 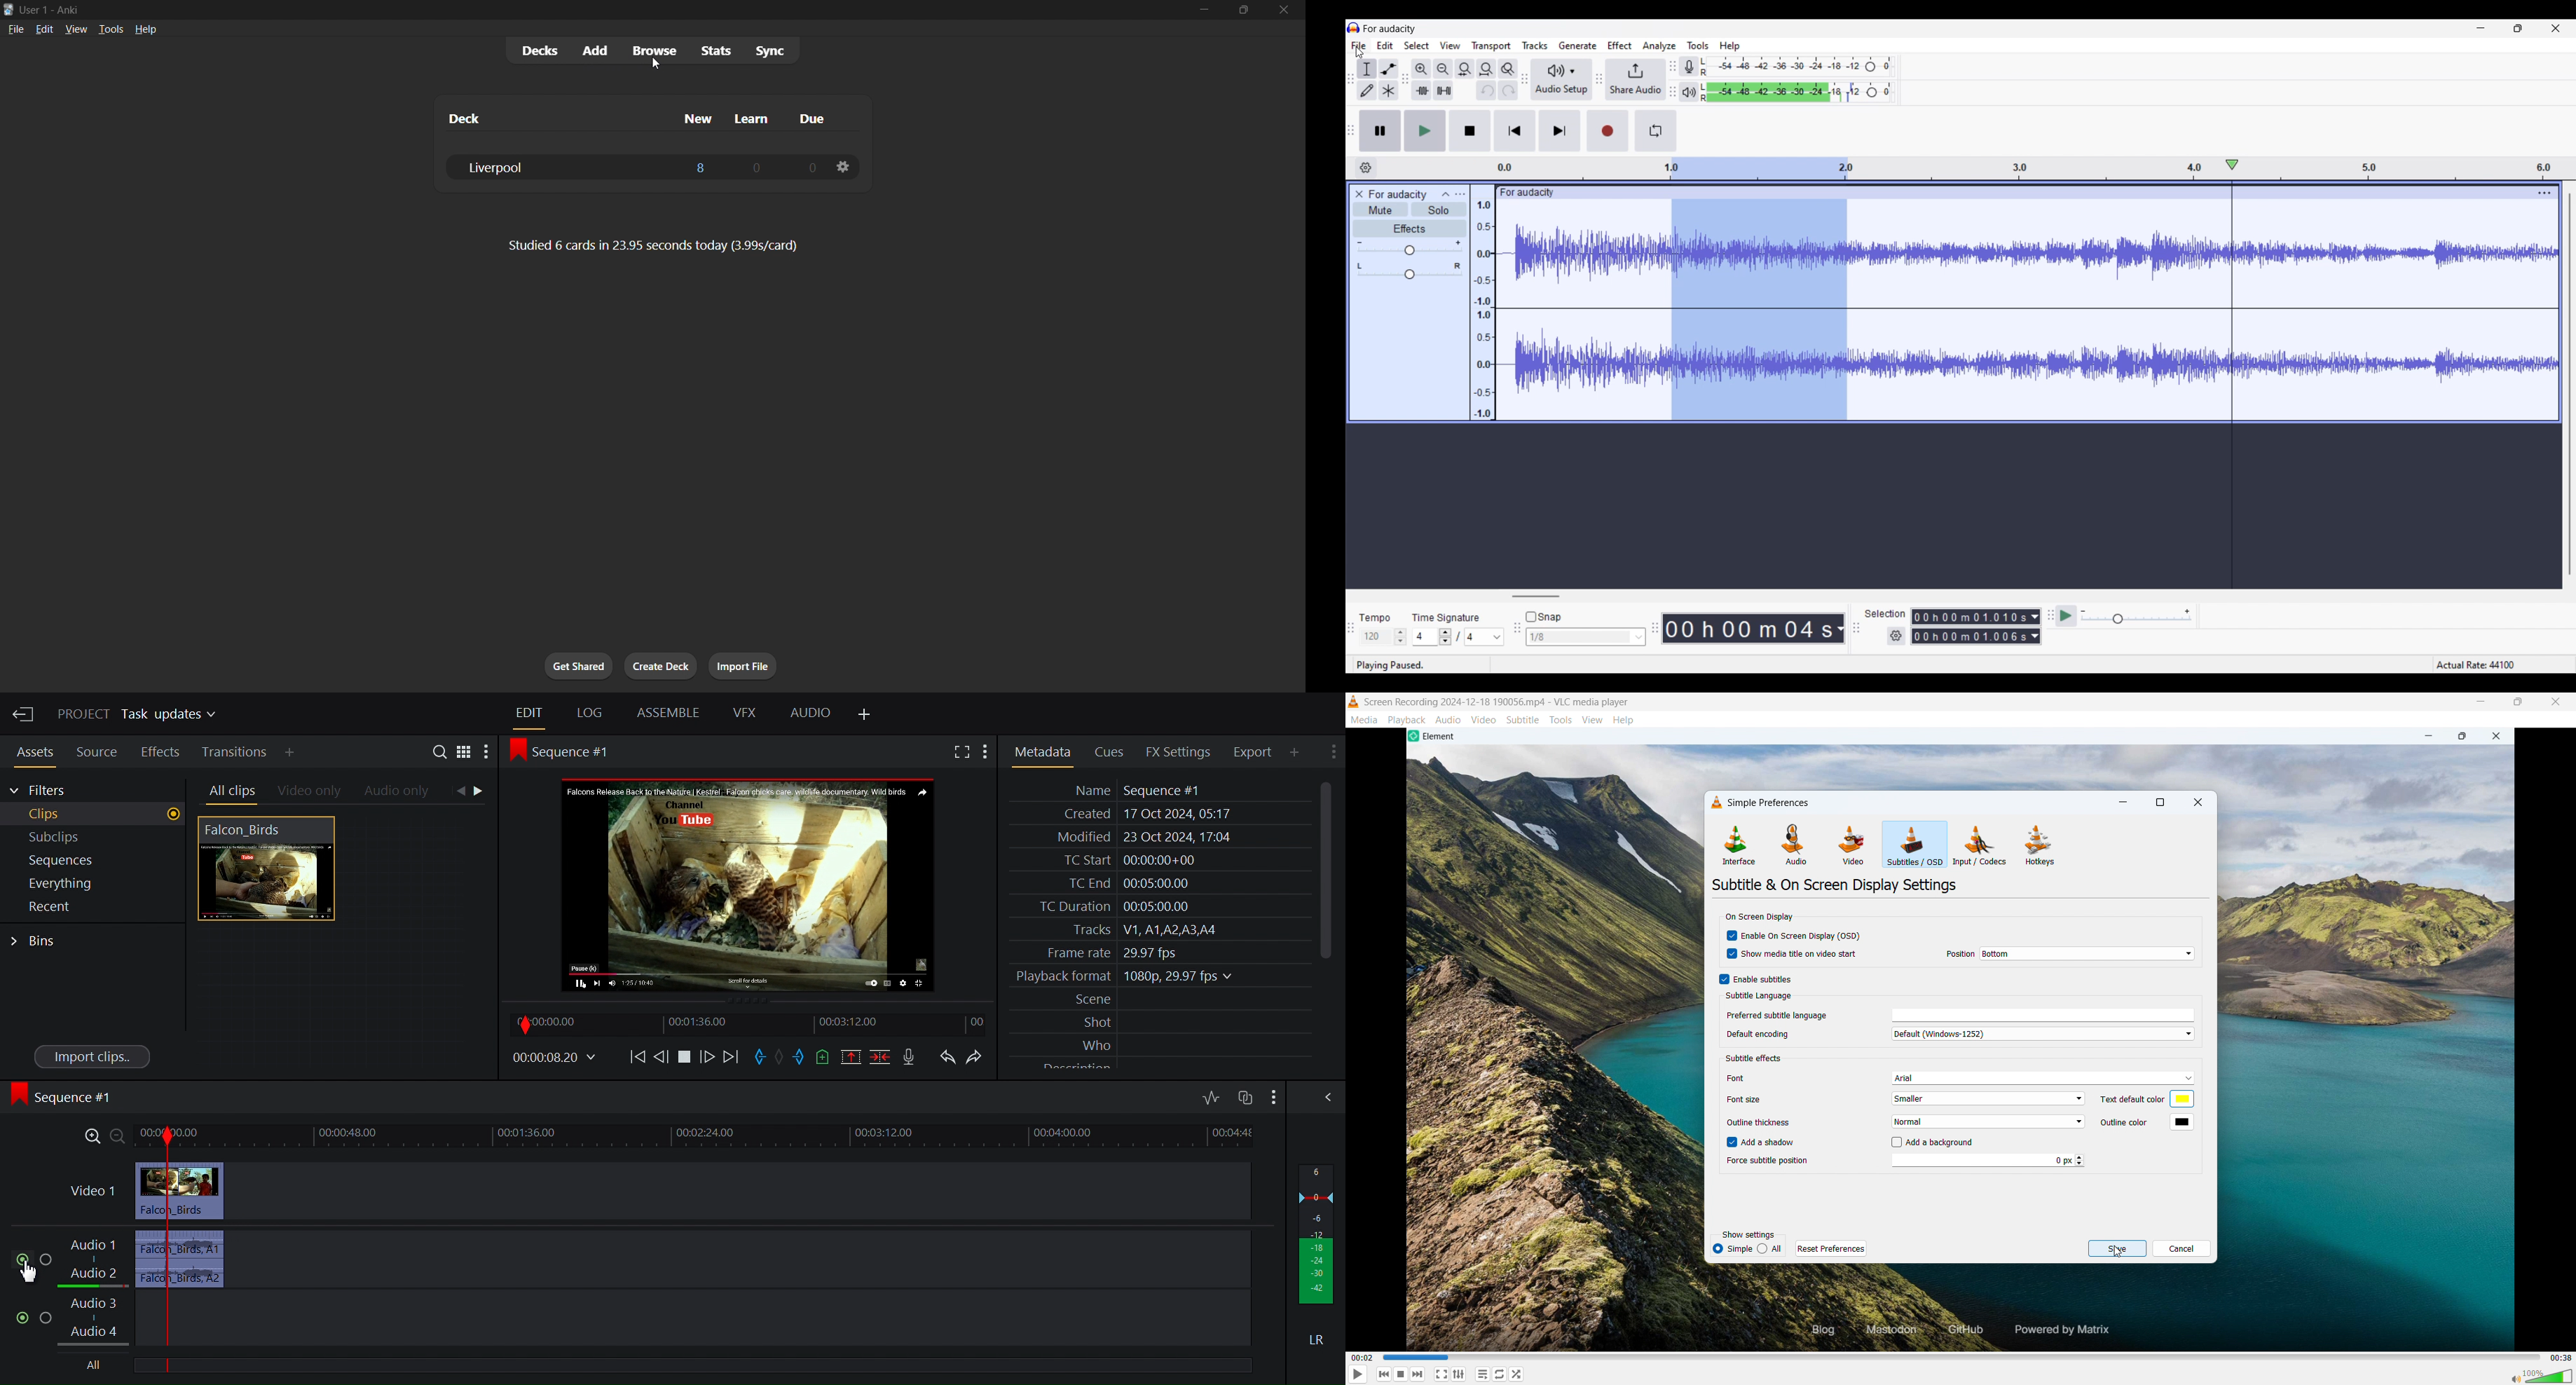 I want to click on liverpool, so click(x=497, y=167).